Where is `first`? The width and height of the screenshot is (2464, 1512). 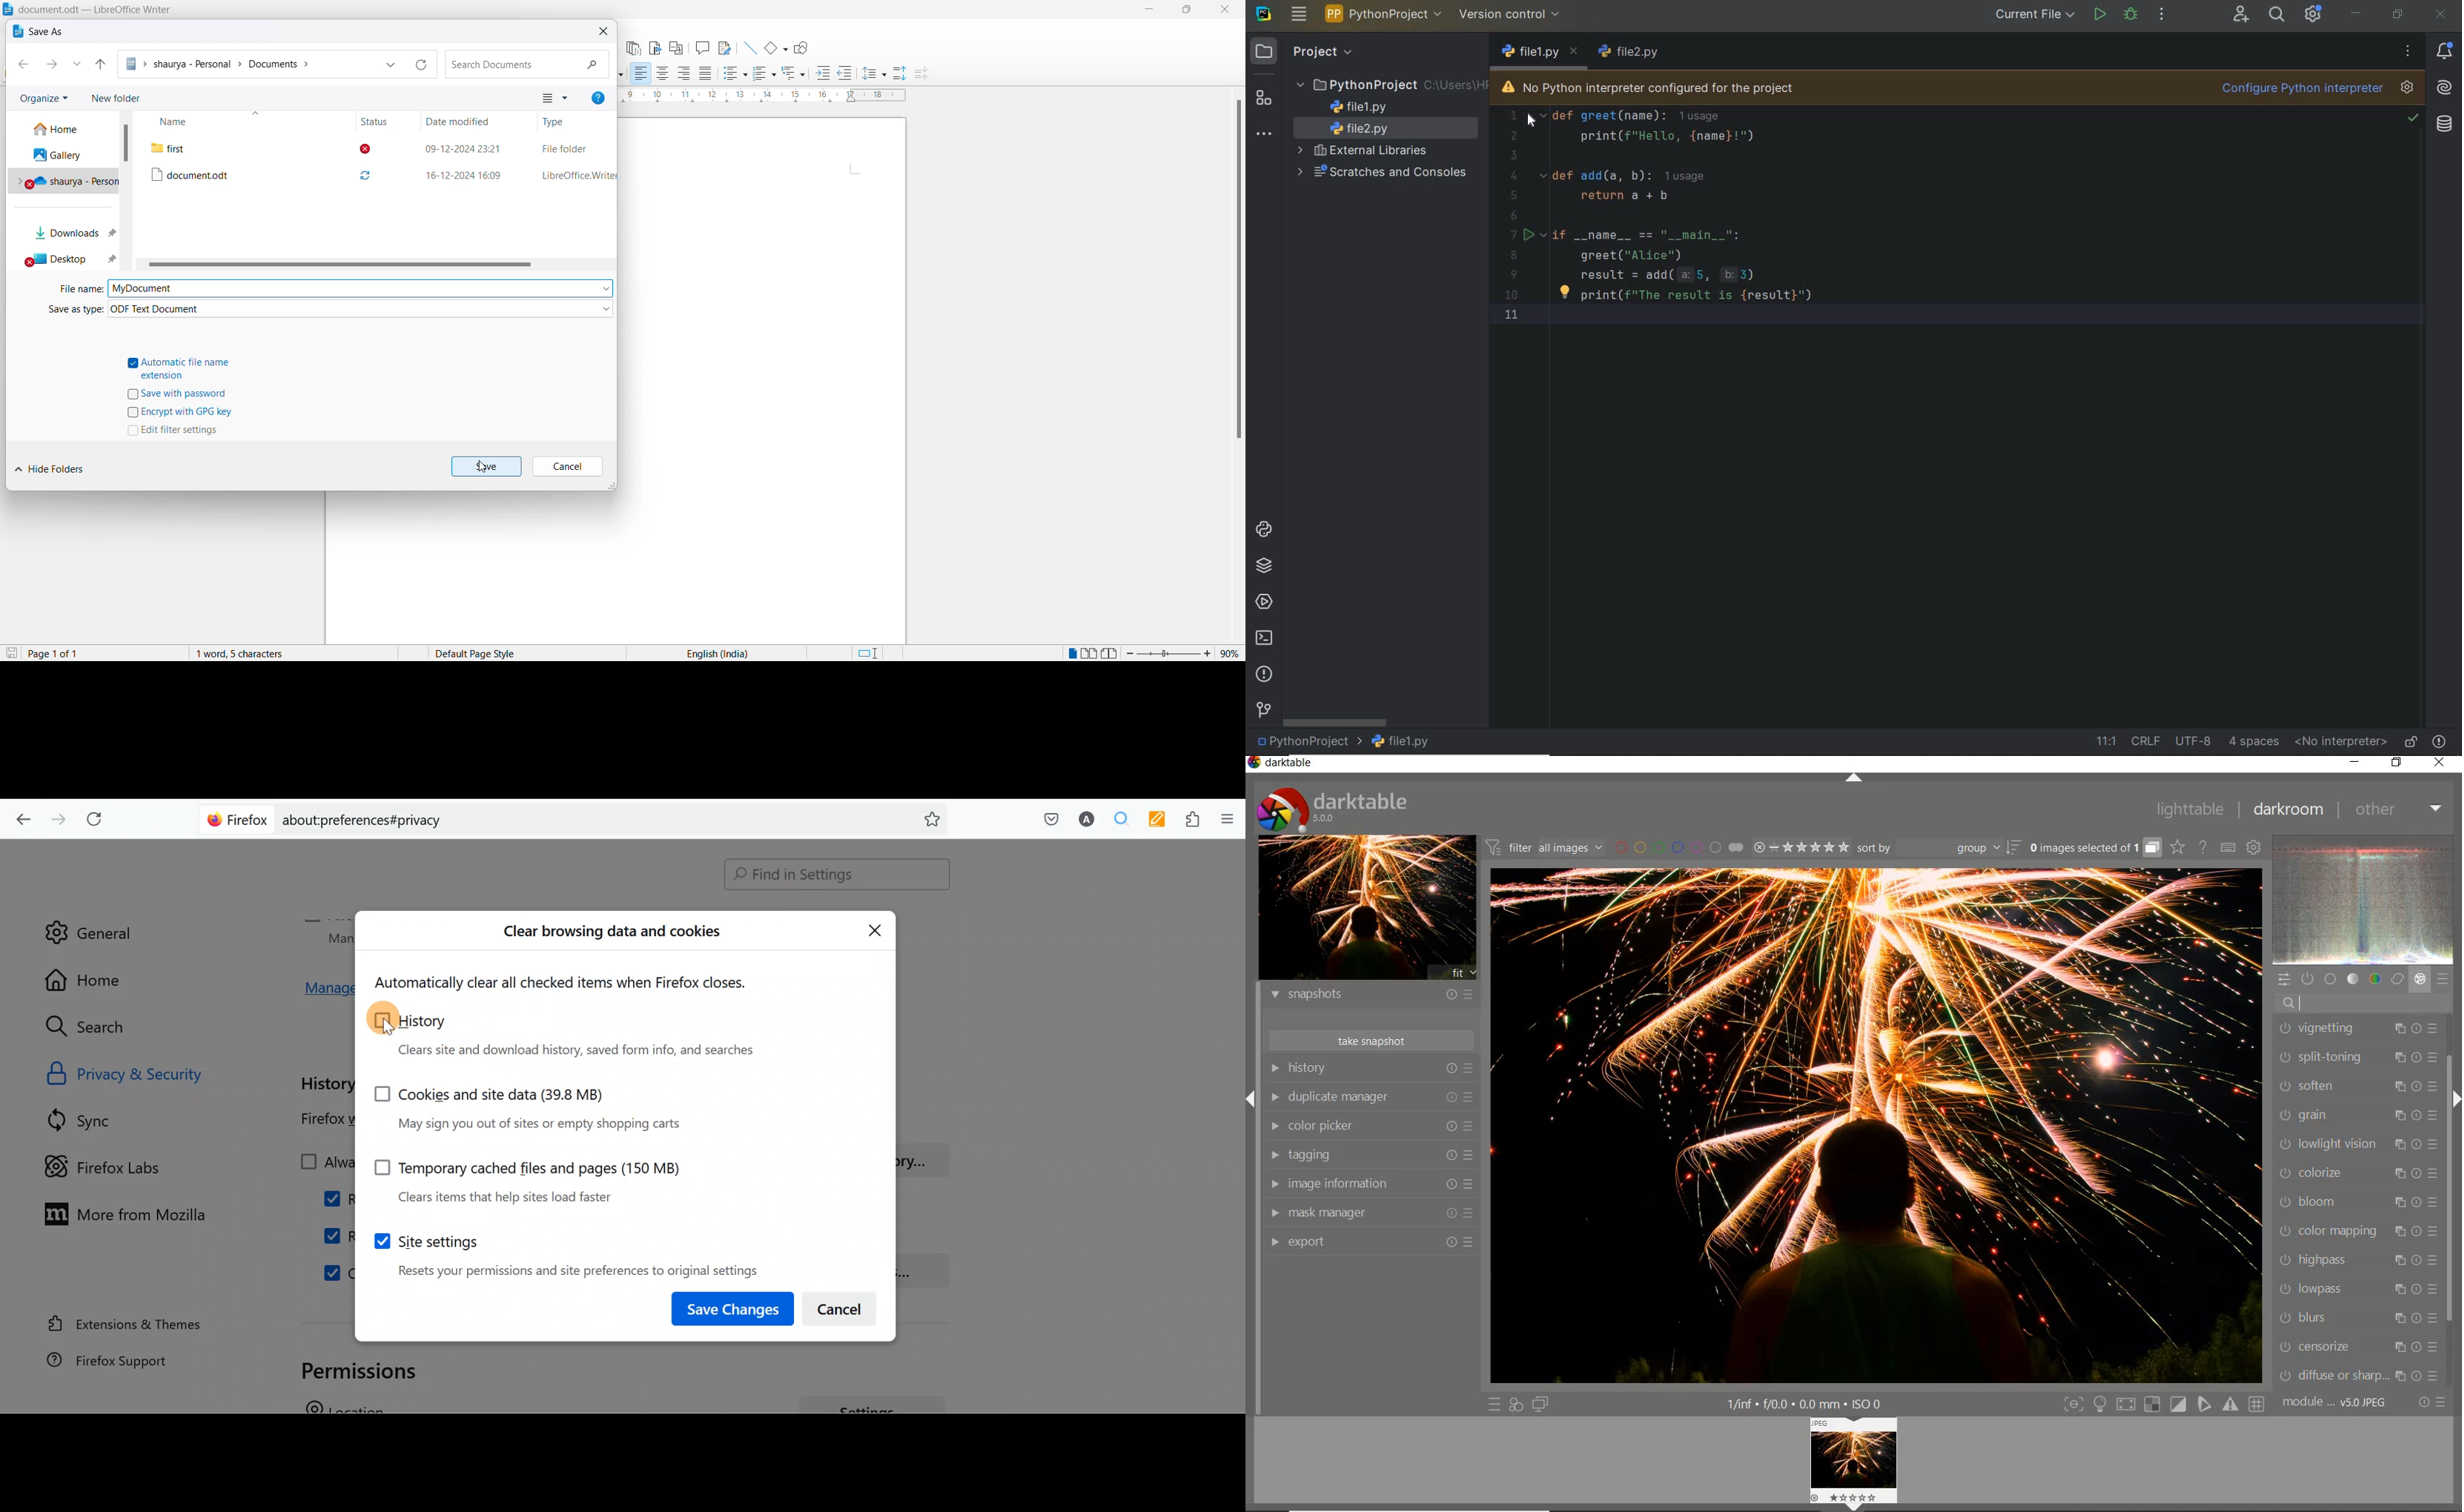
first is located at coordinates (229, 147).